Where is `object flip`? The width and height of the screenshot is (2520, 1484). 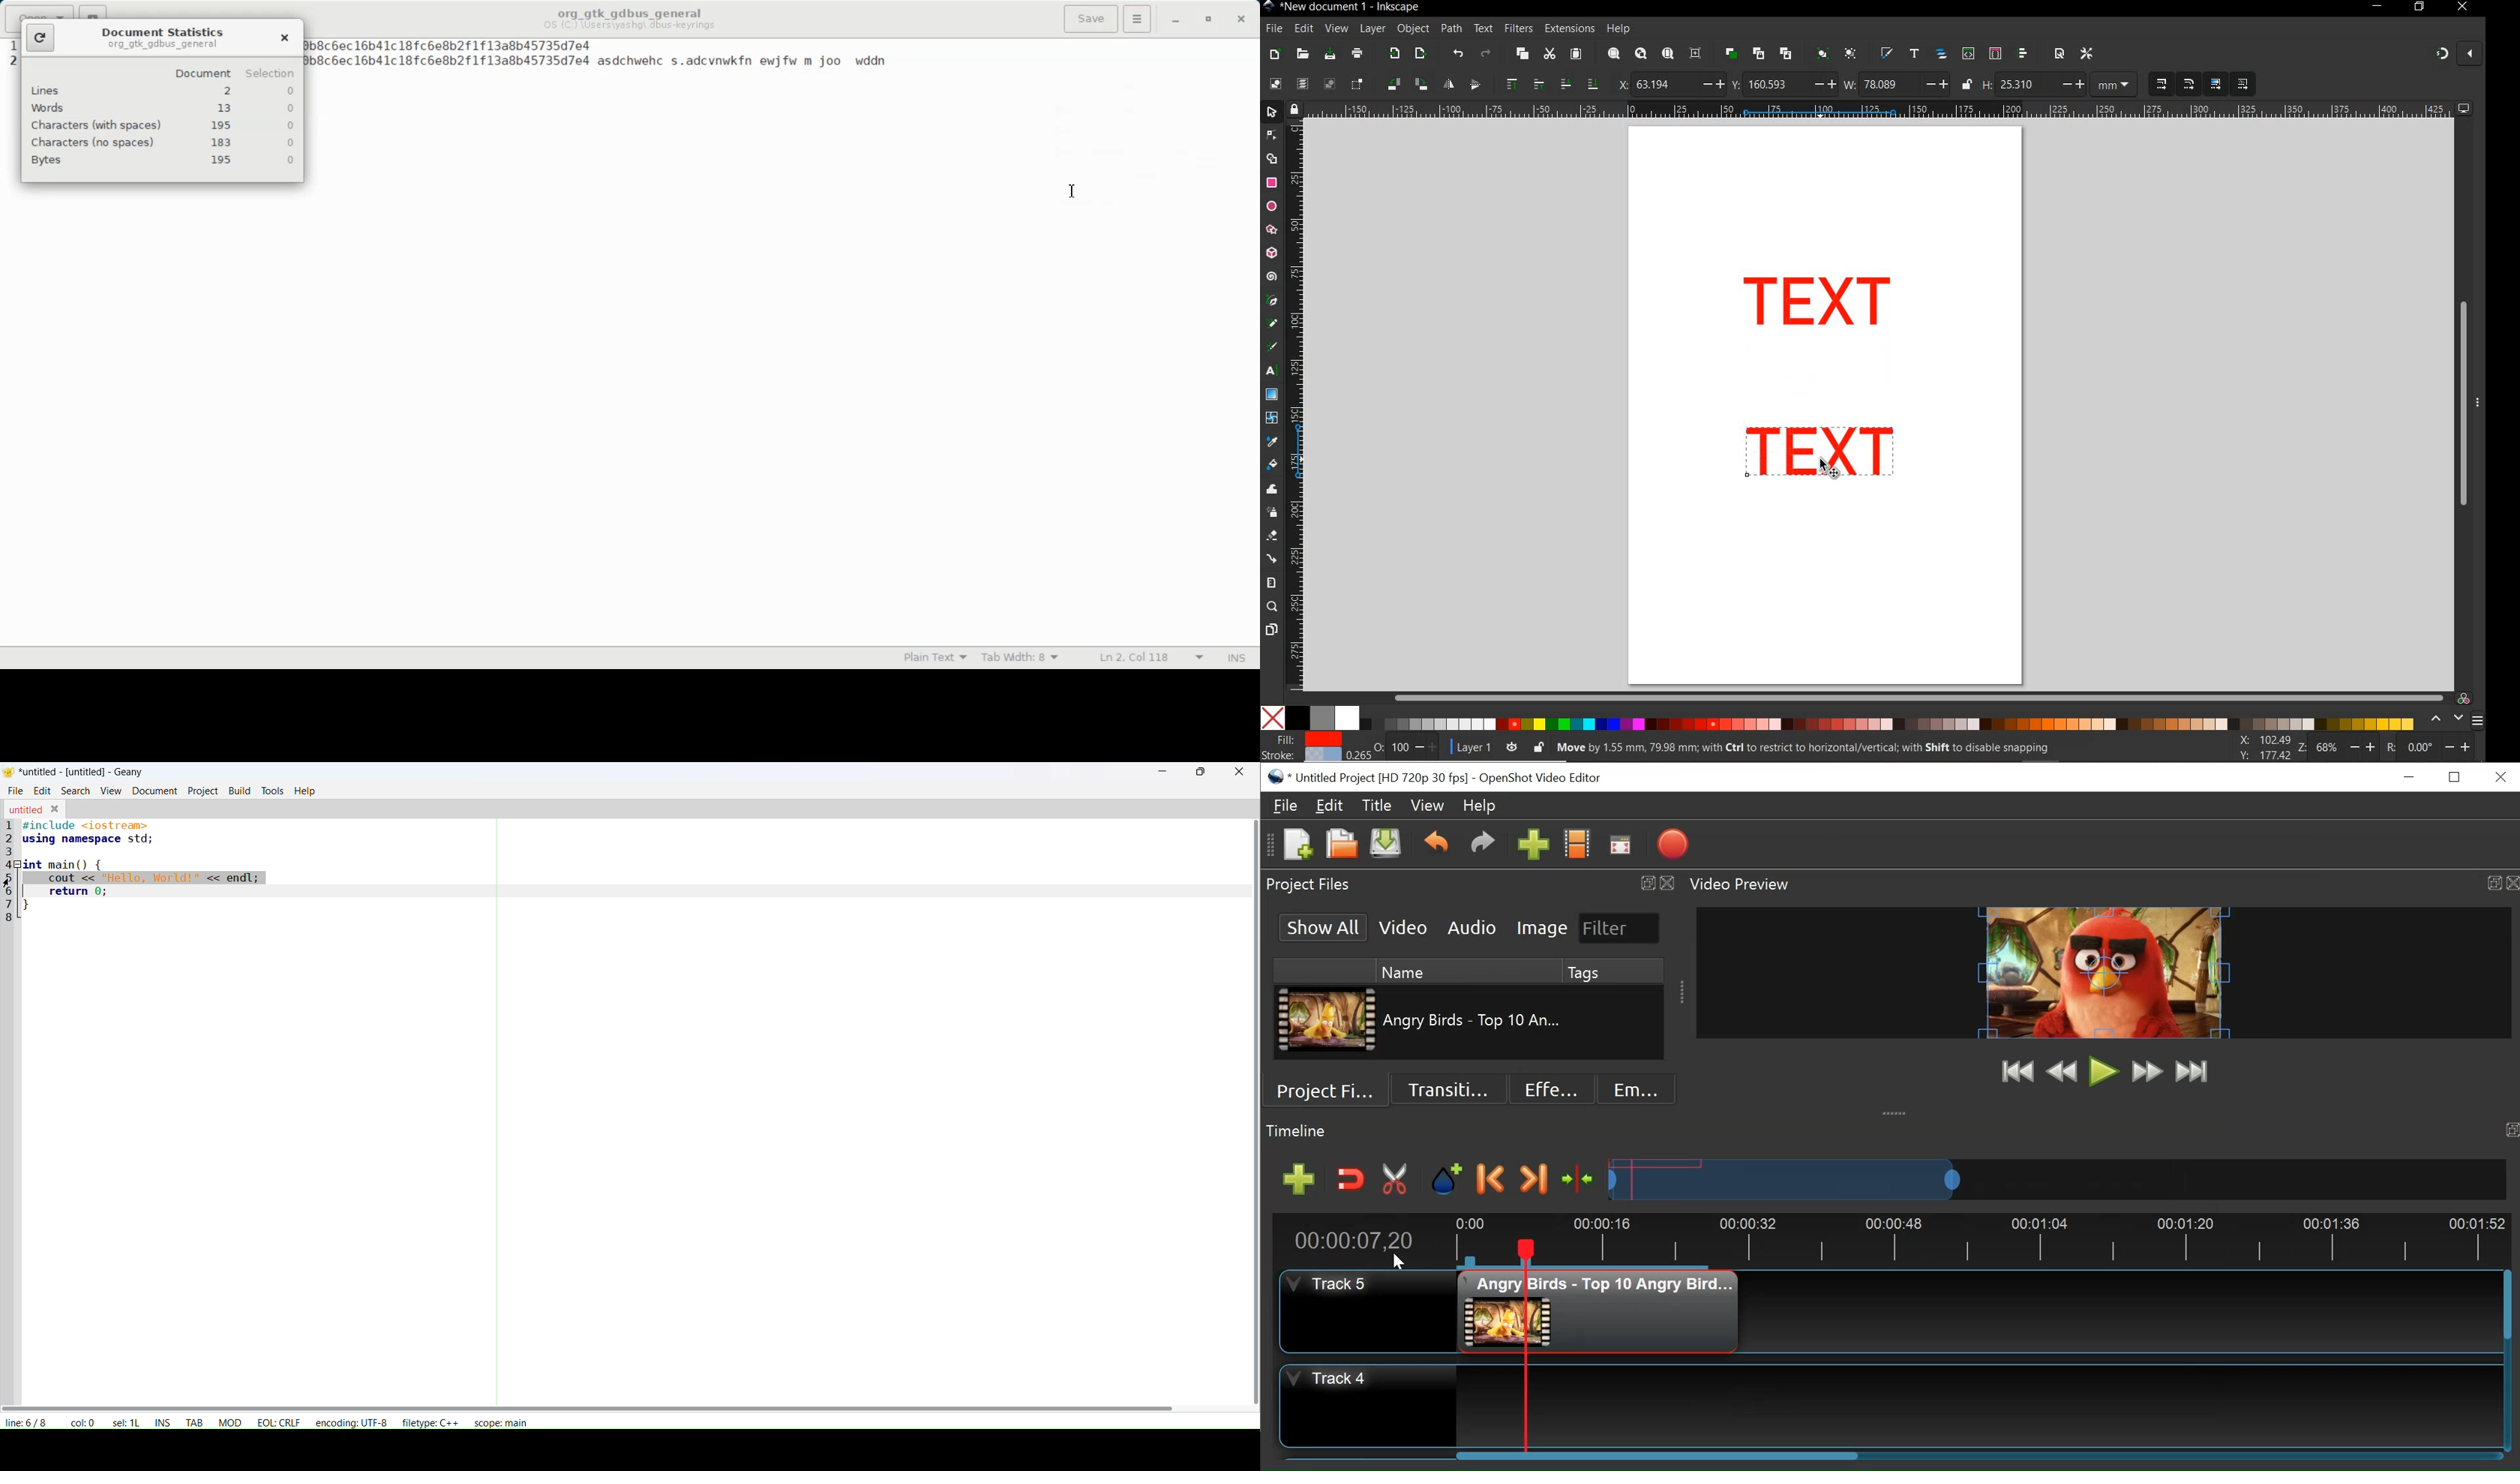
object flip is located at coordinates (1460, 85).